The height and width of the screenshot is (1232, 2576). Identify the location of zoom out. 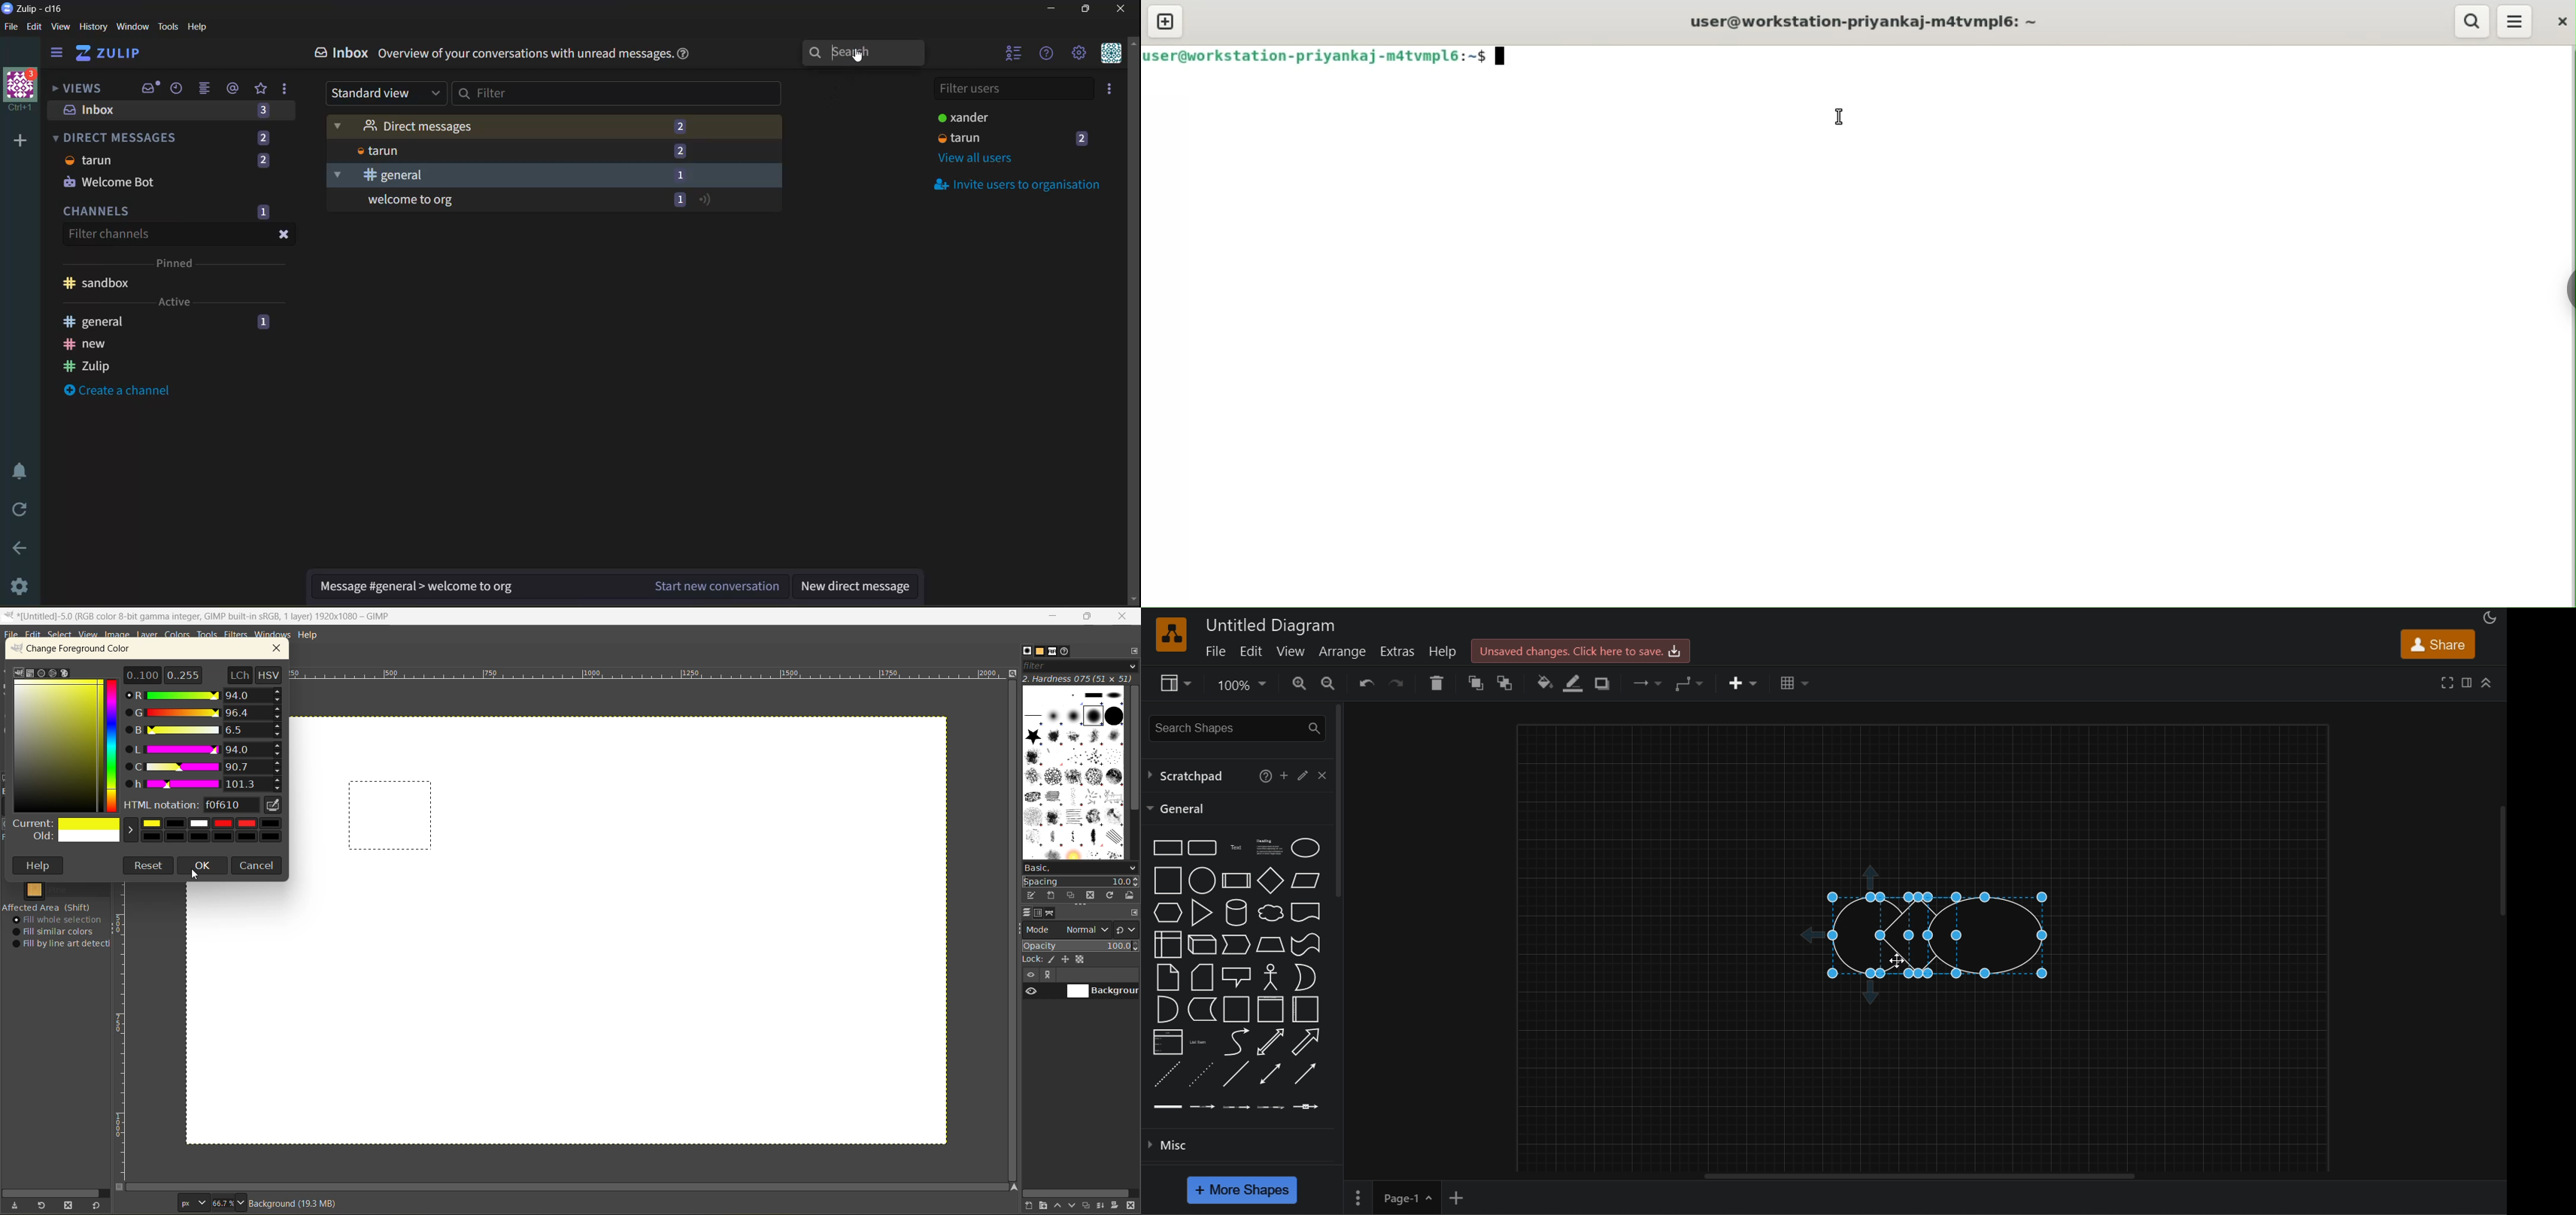
(1327, 681).